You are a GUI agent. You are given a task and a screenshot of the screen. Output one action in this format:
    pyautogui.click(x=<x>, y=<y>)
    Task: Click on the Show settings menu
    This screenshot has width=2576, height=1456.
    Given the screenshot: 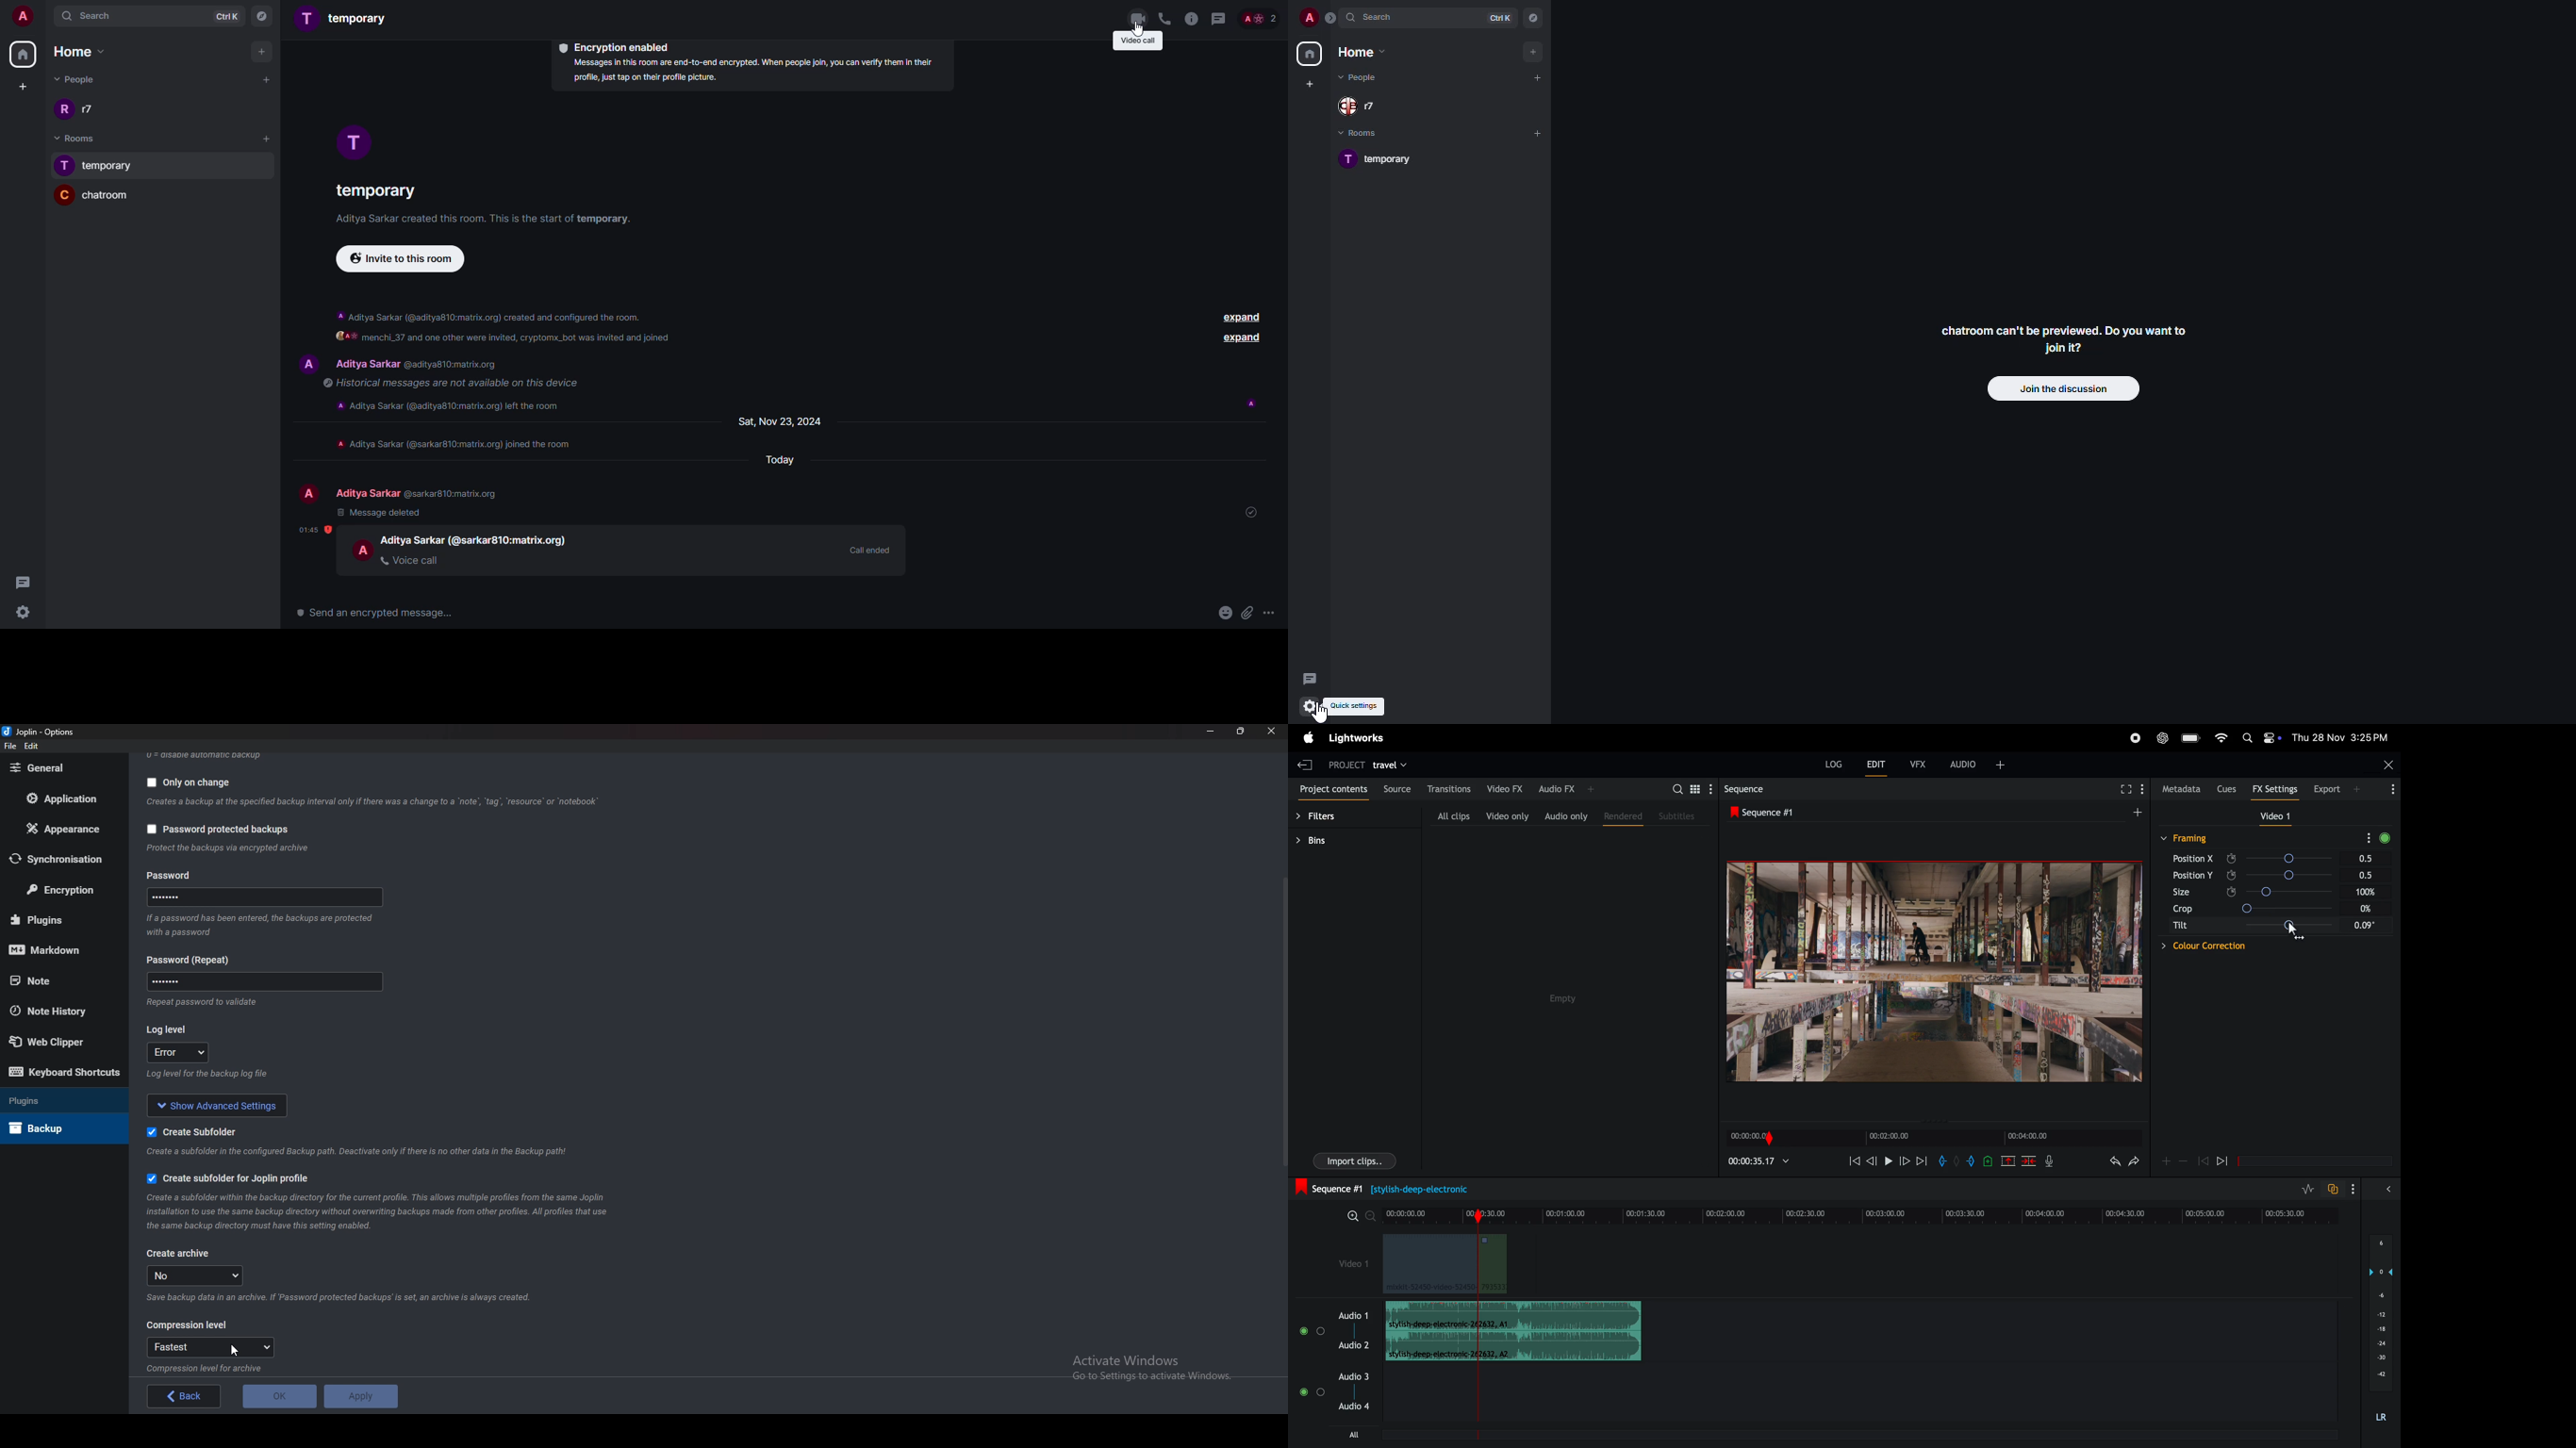 What is the action you would take?
    pyautogui.click(x=2356, y=1187)
    